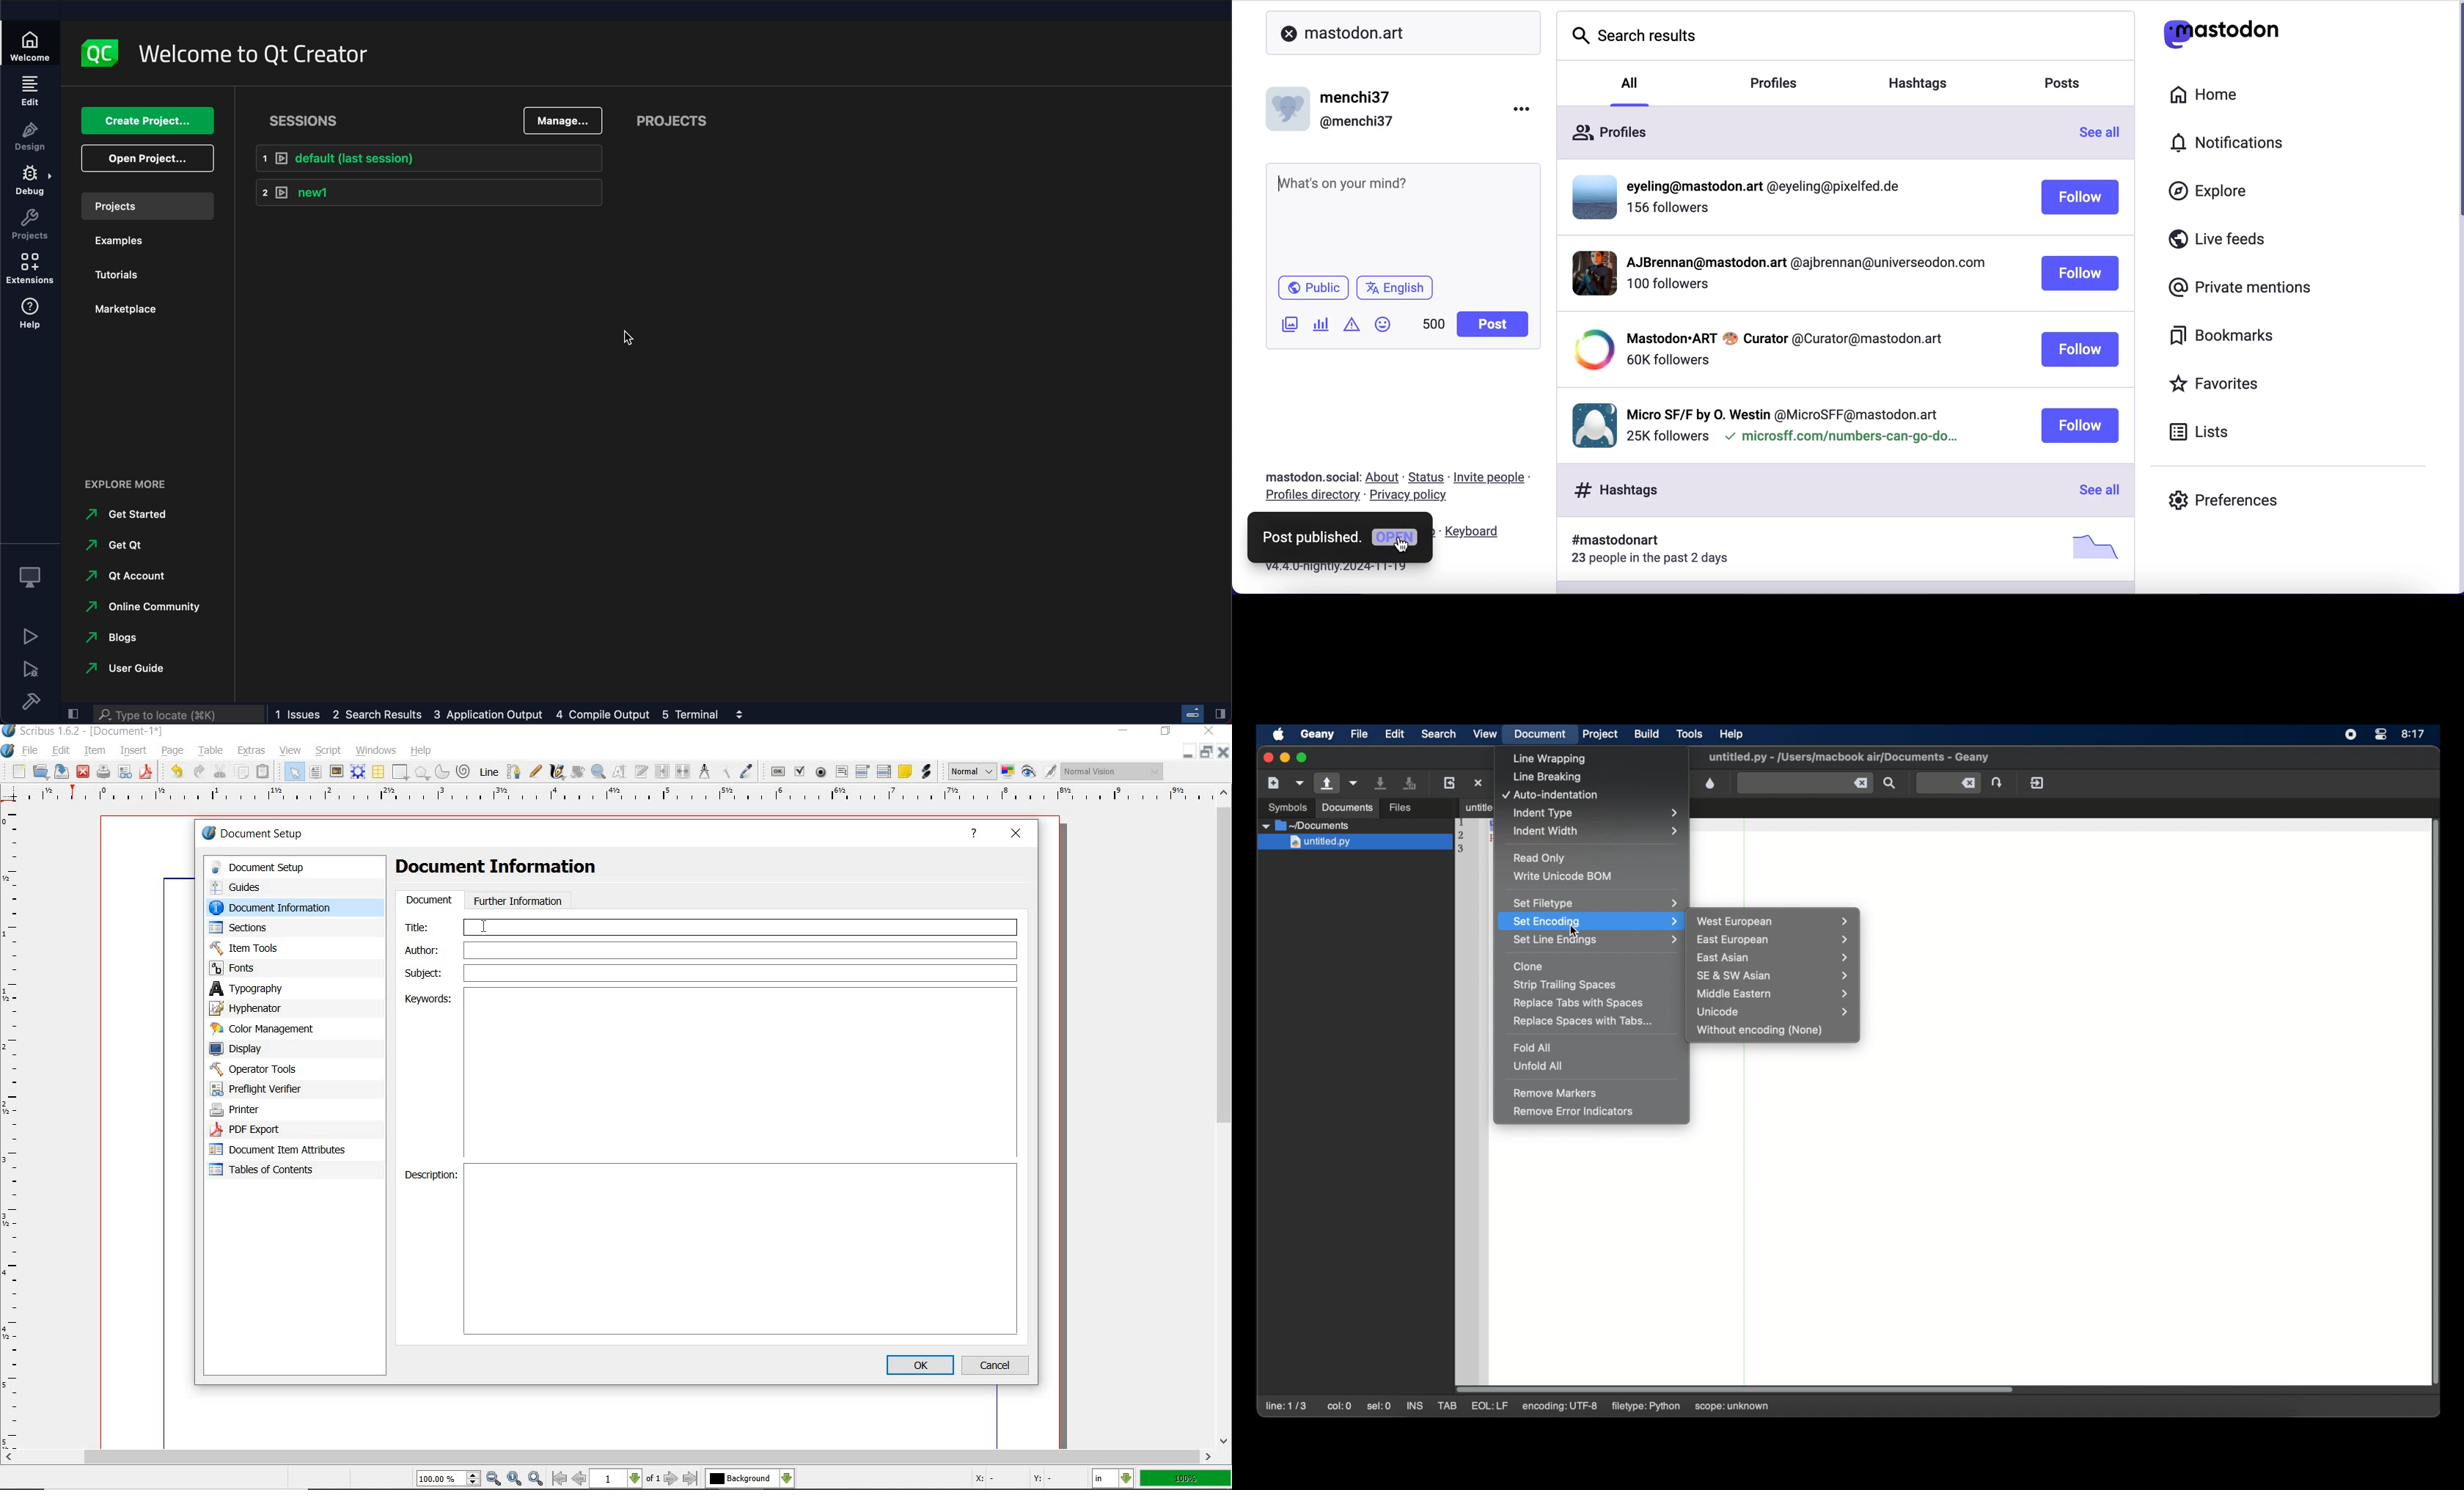 This screenshot has width=2464, height=1512. I want to click on Line, so click(488, 772).